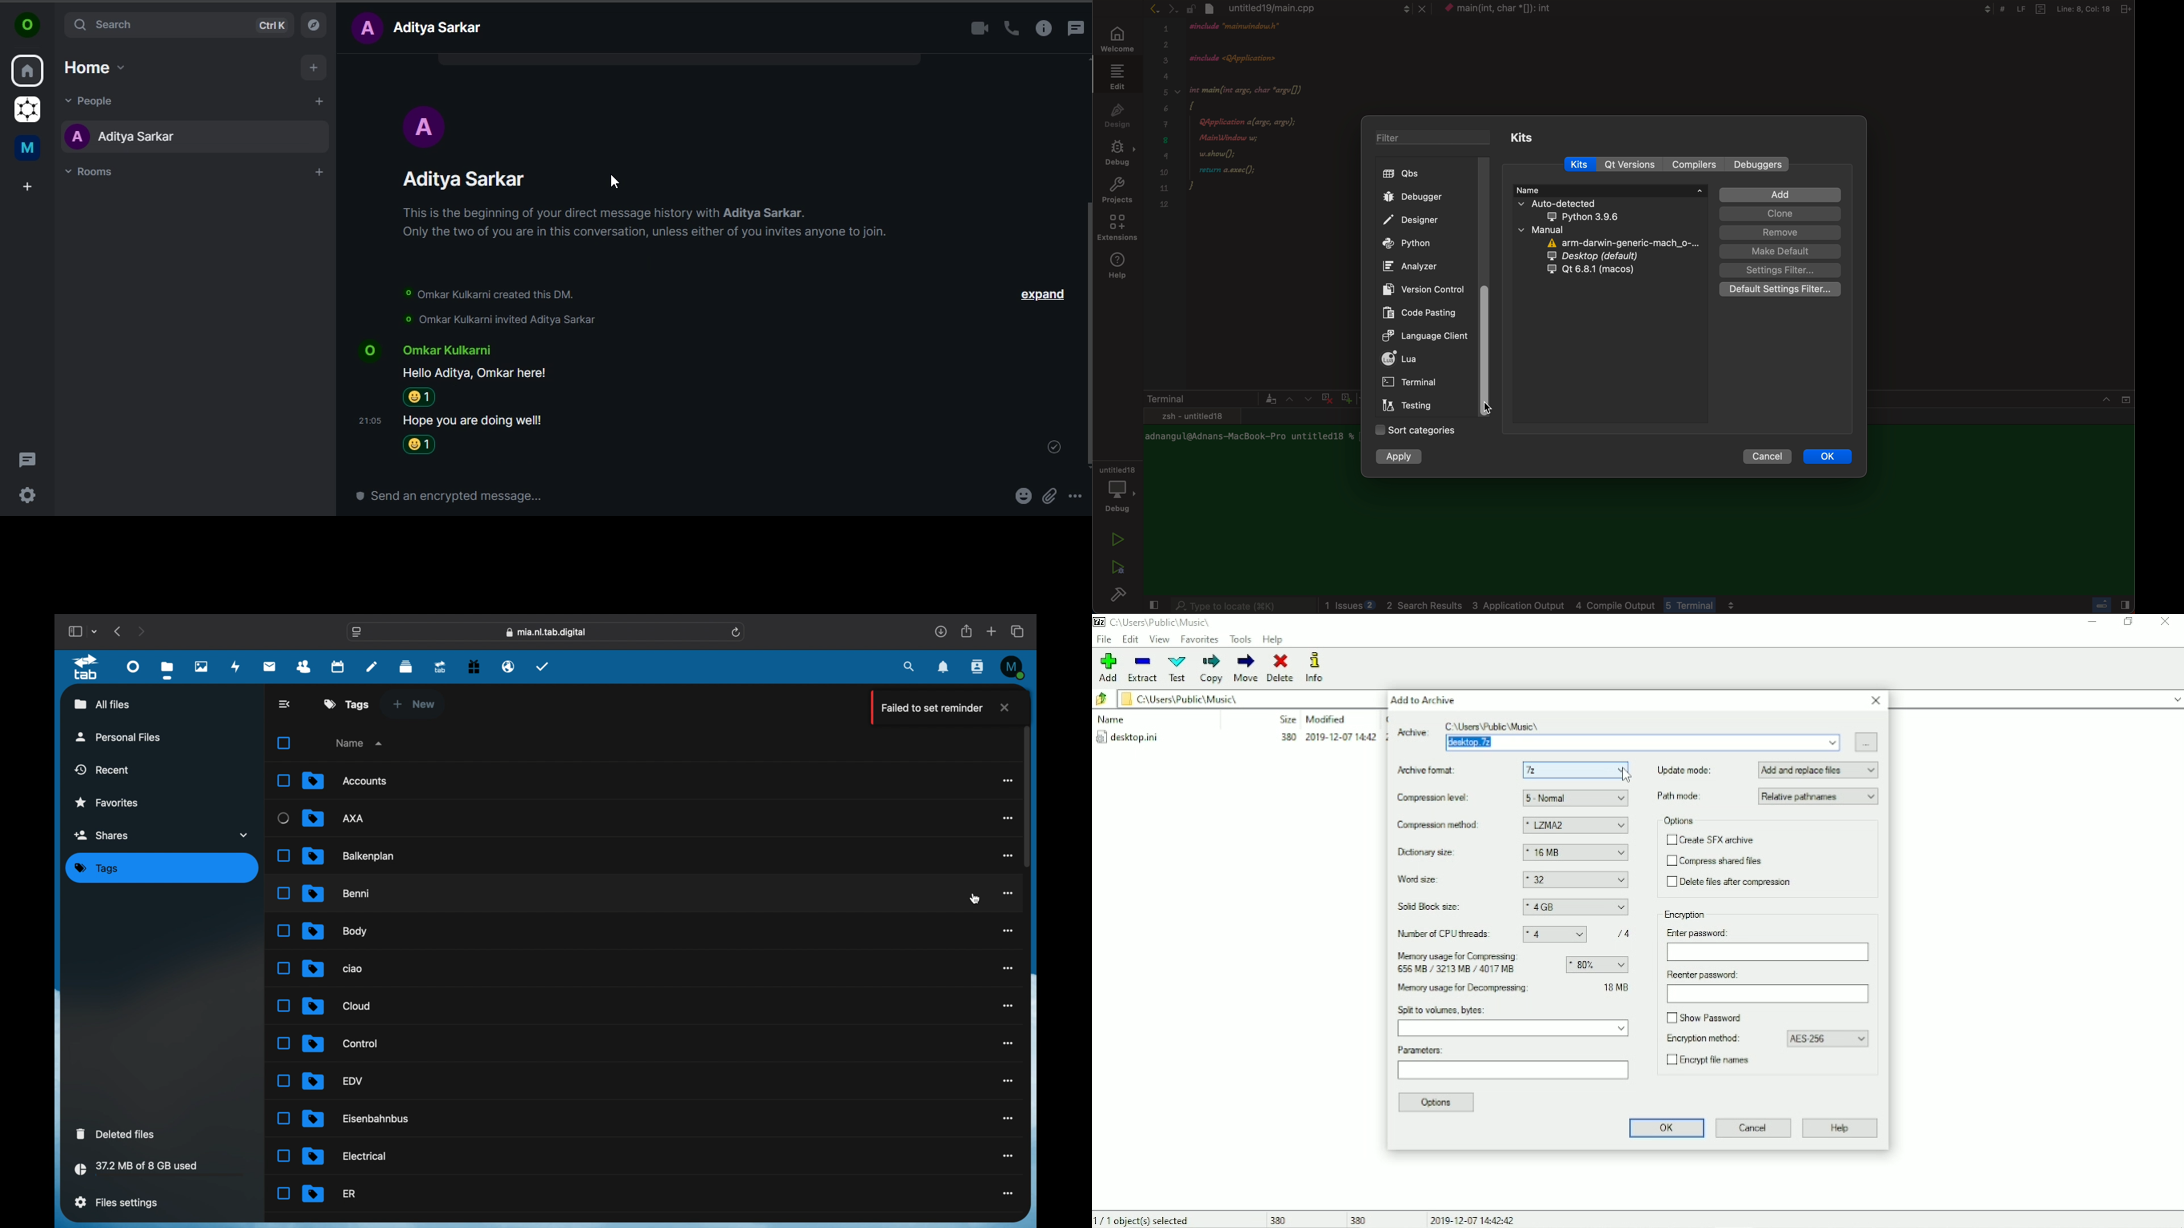 The height and width of the screenshot is (1232, 2184). I want to click on dashboard, so click(133, 666).